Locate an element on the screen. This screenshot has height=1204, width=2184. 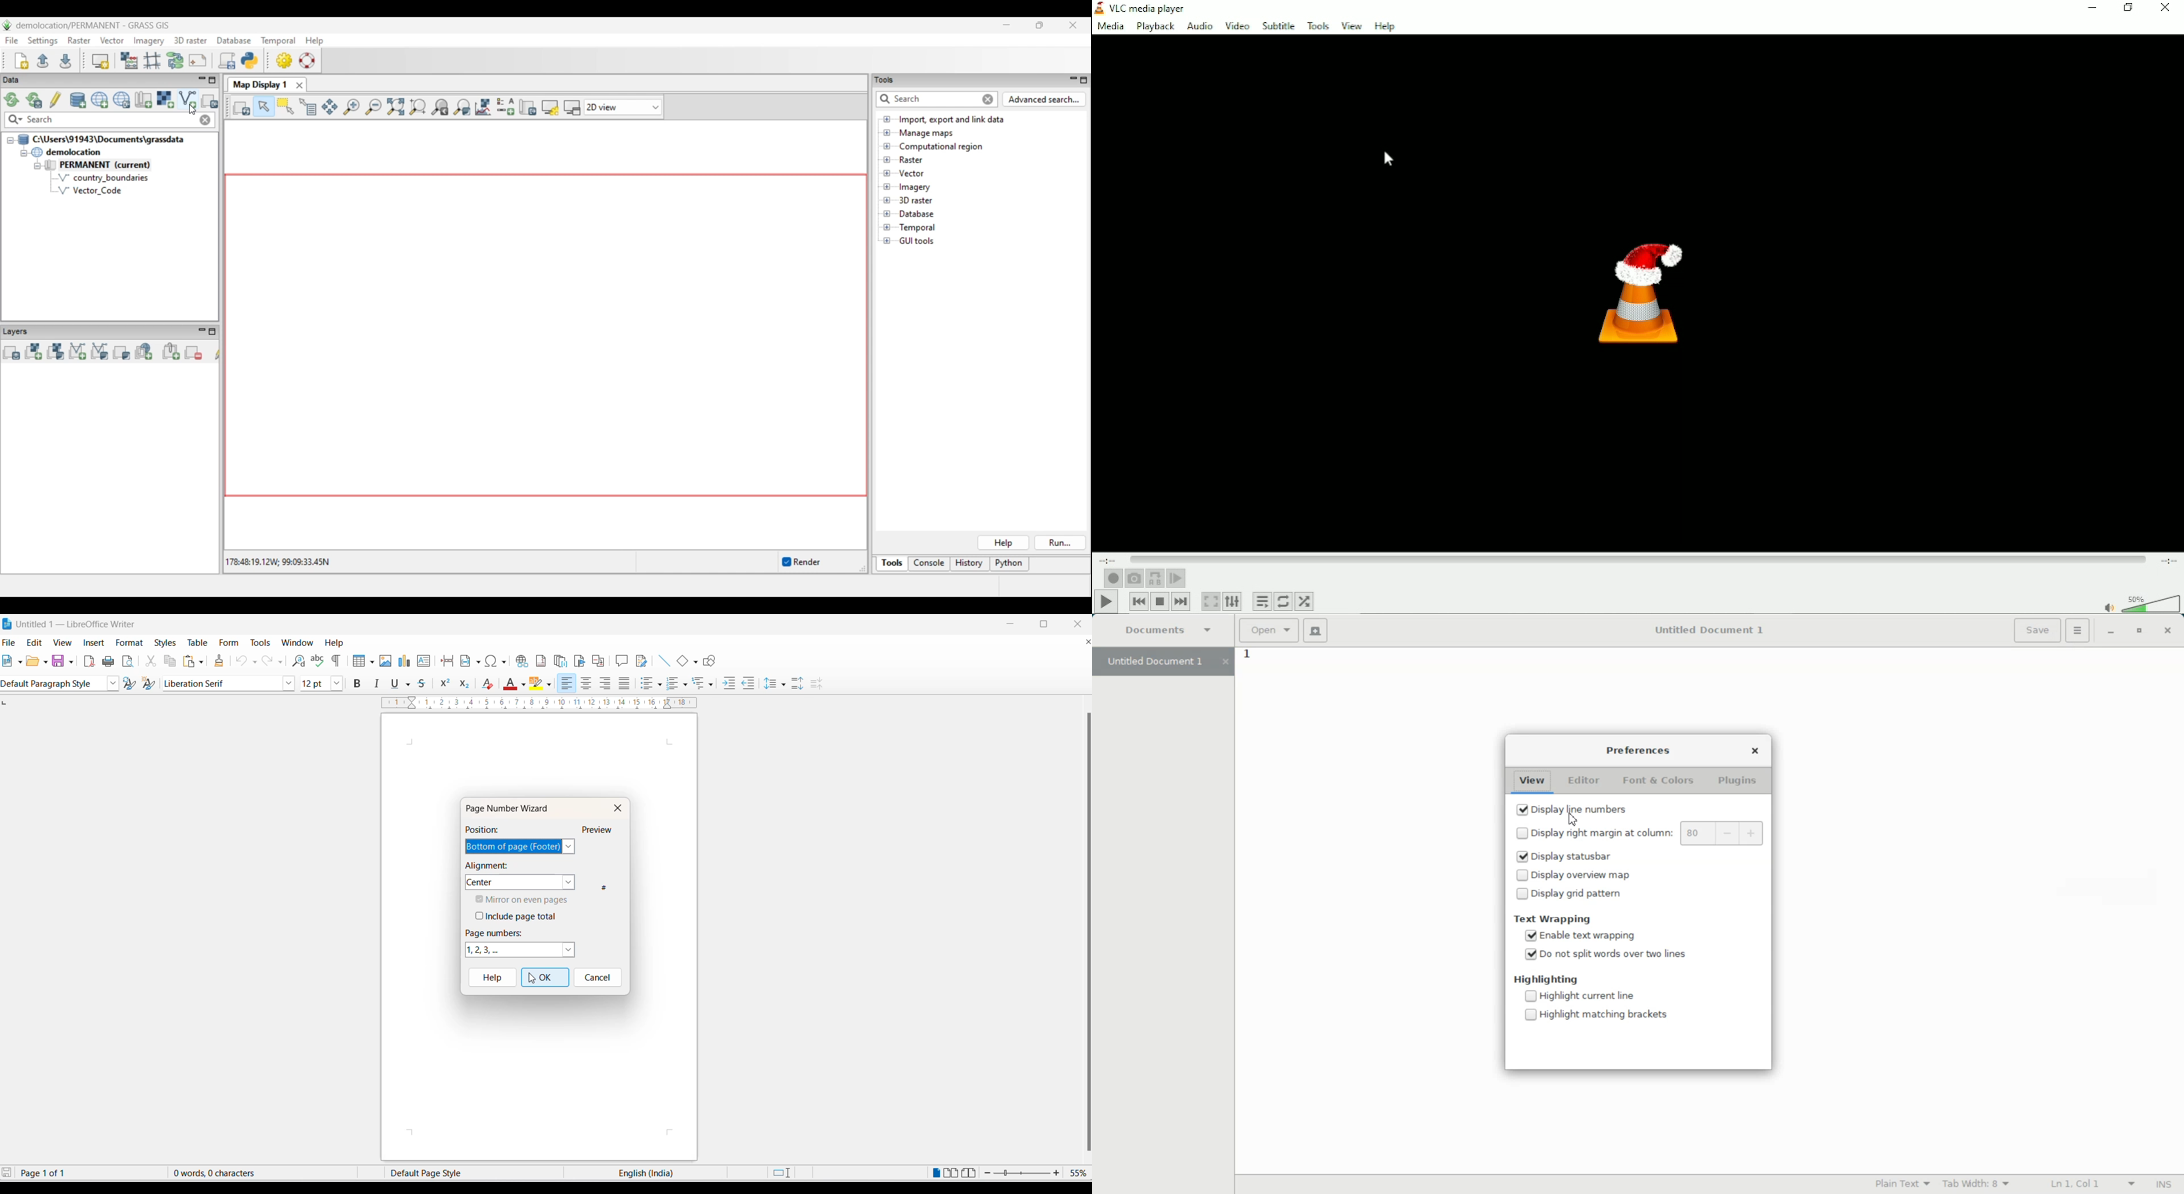
decrease paragraph spacing is located at coordinates (816, 684).